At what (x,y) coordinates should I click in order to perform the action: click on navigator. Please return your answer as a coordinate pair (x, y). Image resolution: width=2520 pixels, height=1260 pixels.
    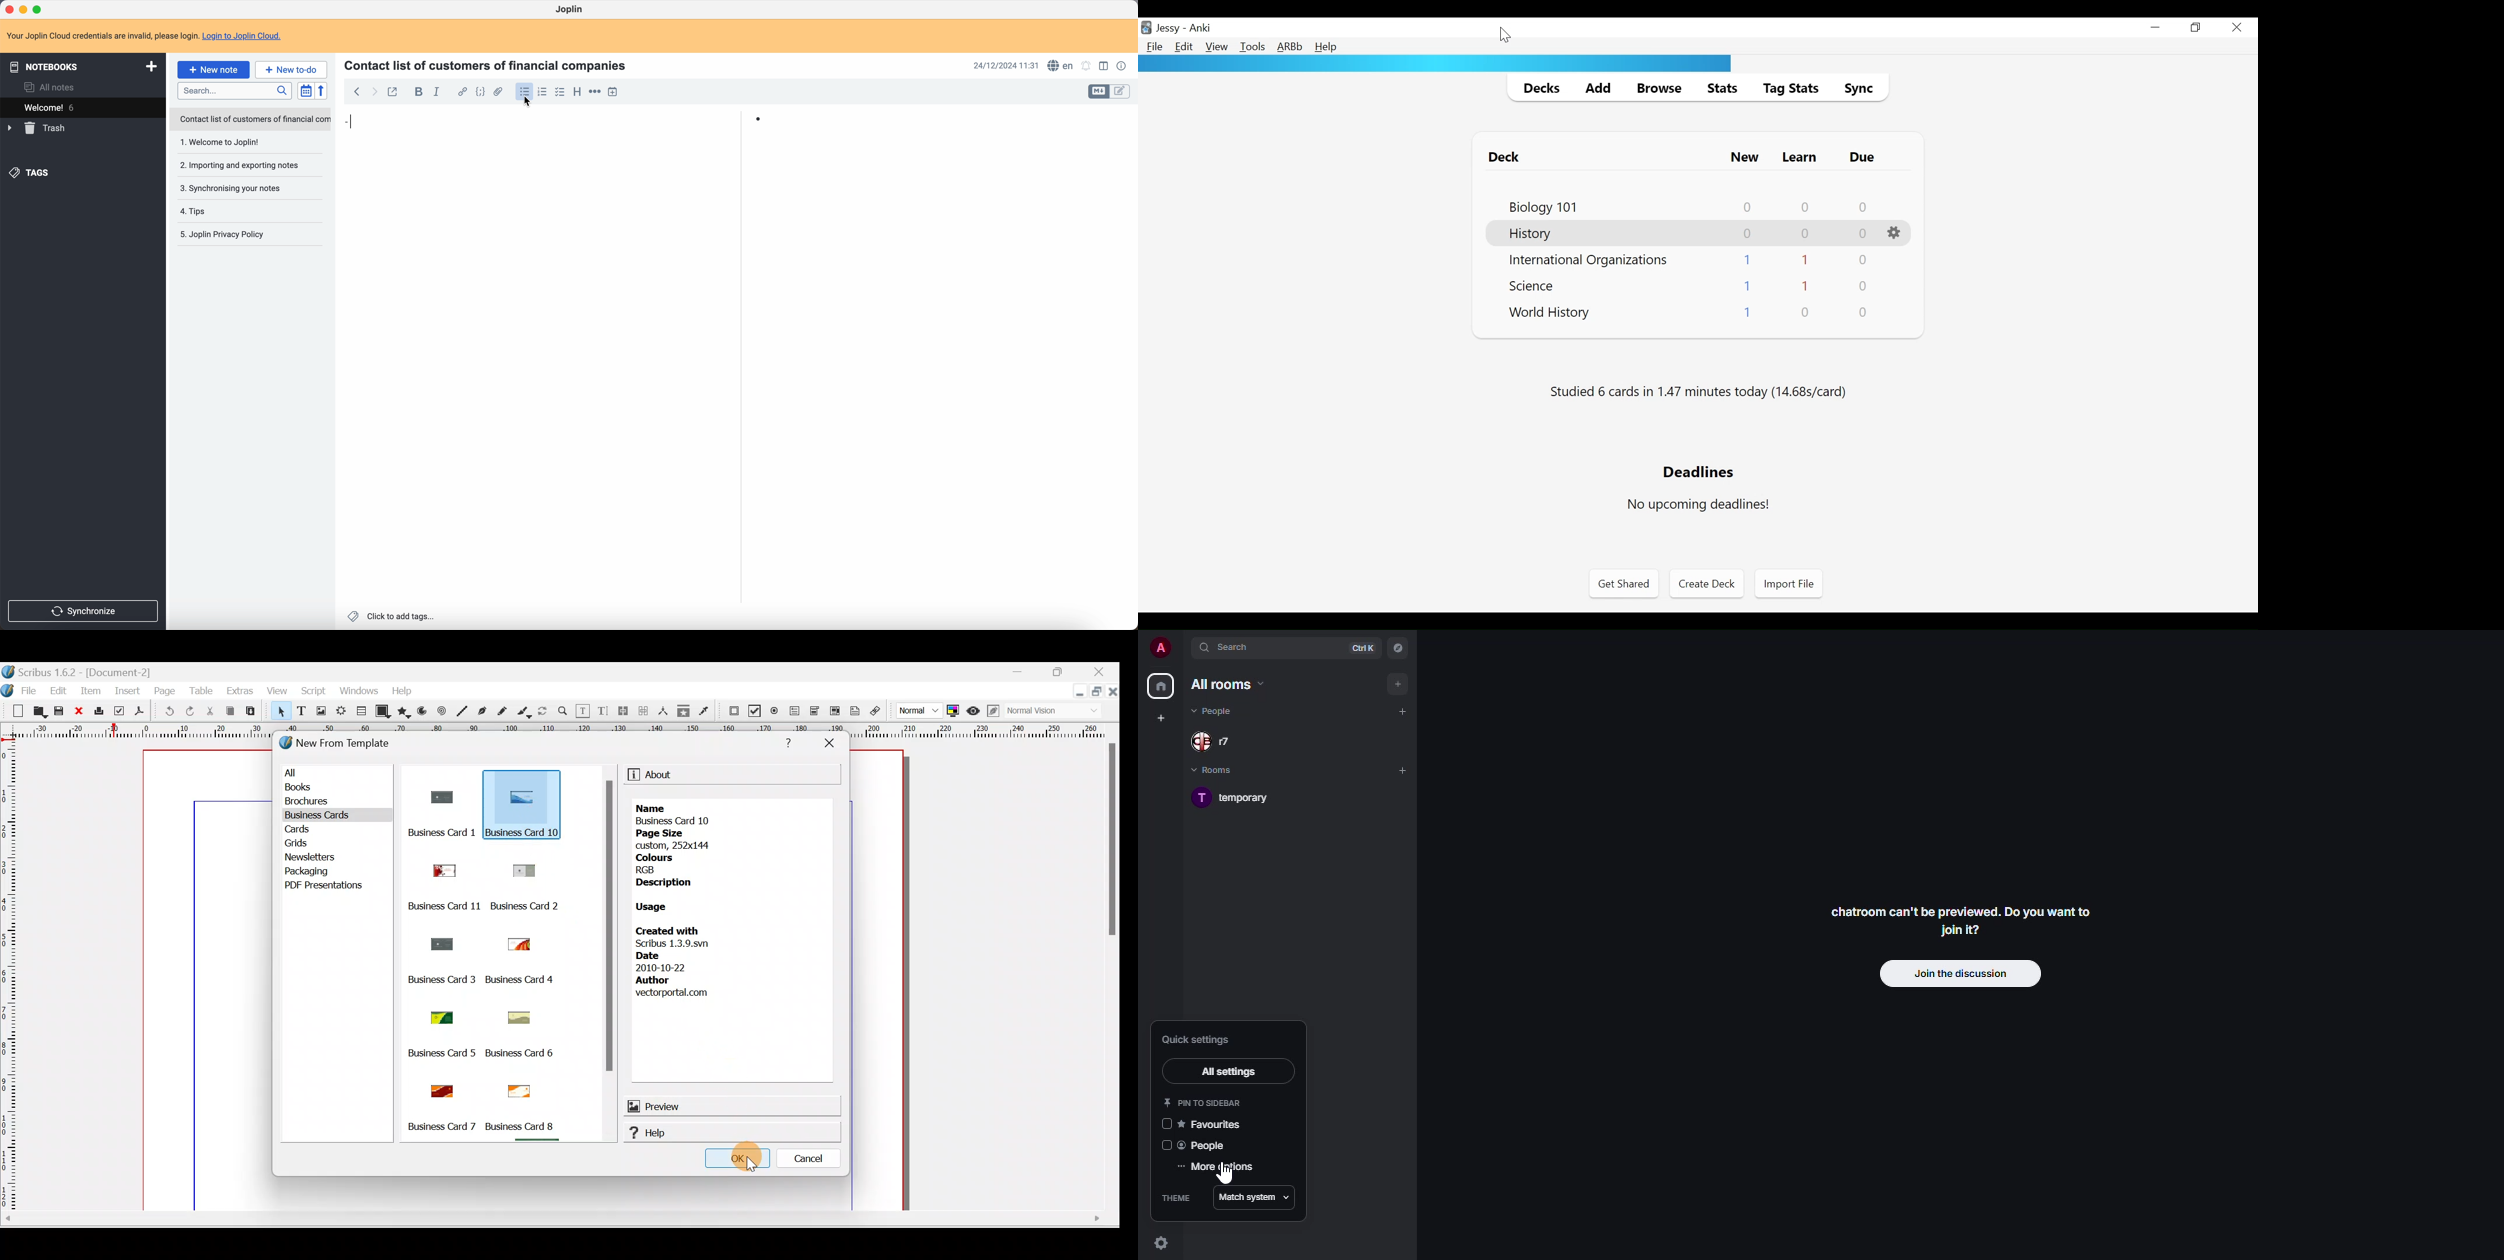
    Looking at the image, I should click on (1399, 648).